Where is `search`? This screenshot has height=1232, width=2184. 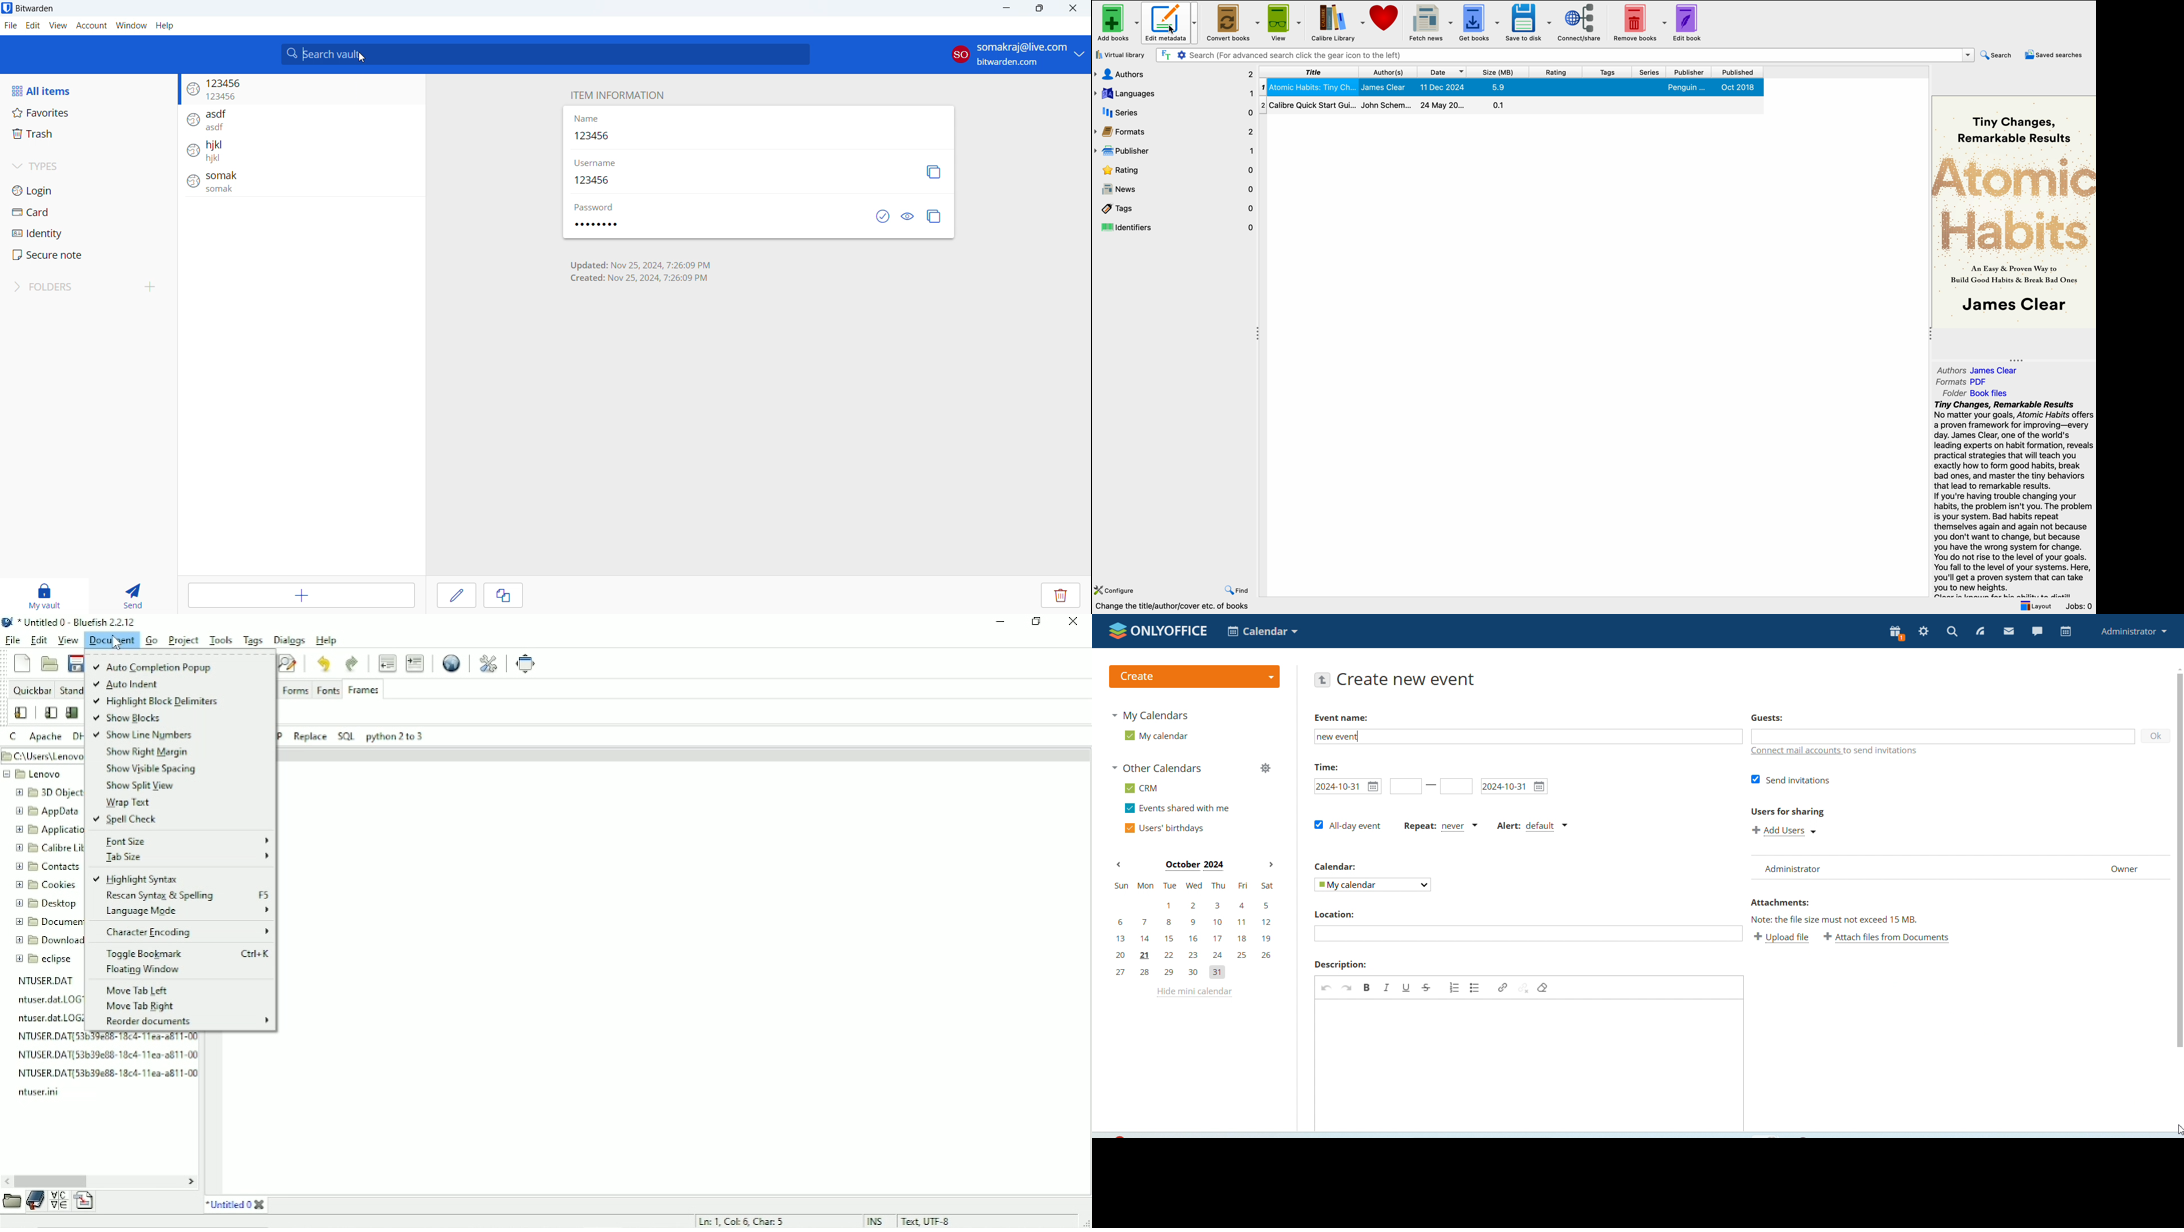 search is located at coordinates (2000, 54).